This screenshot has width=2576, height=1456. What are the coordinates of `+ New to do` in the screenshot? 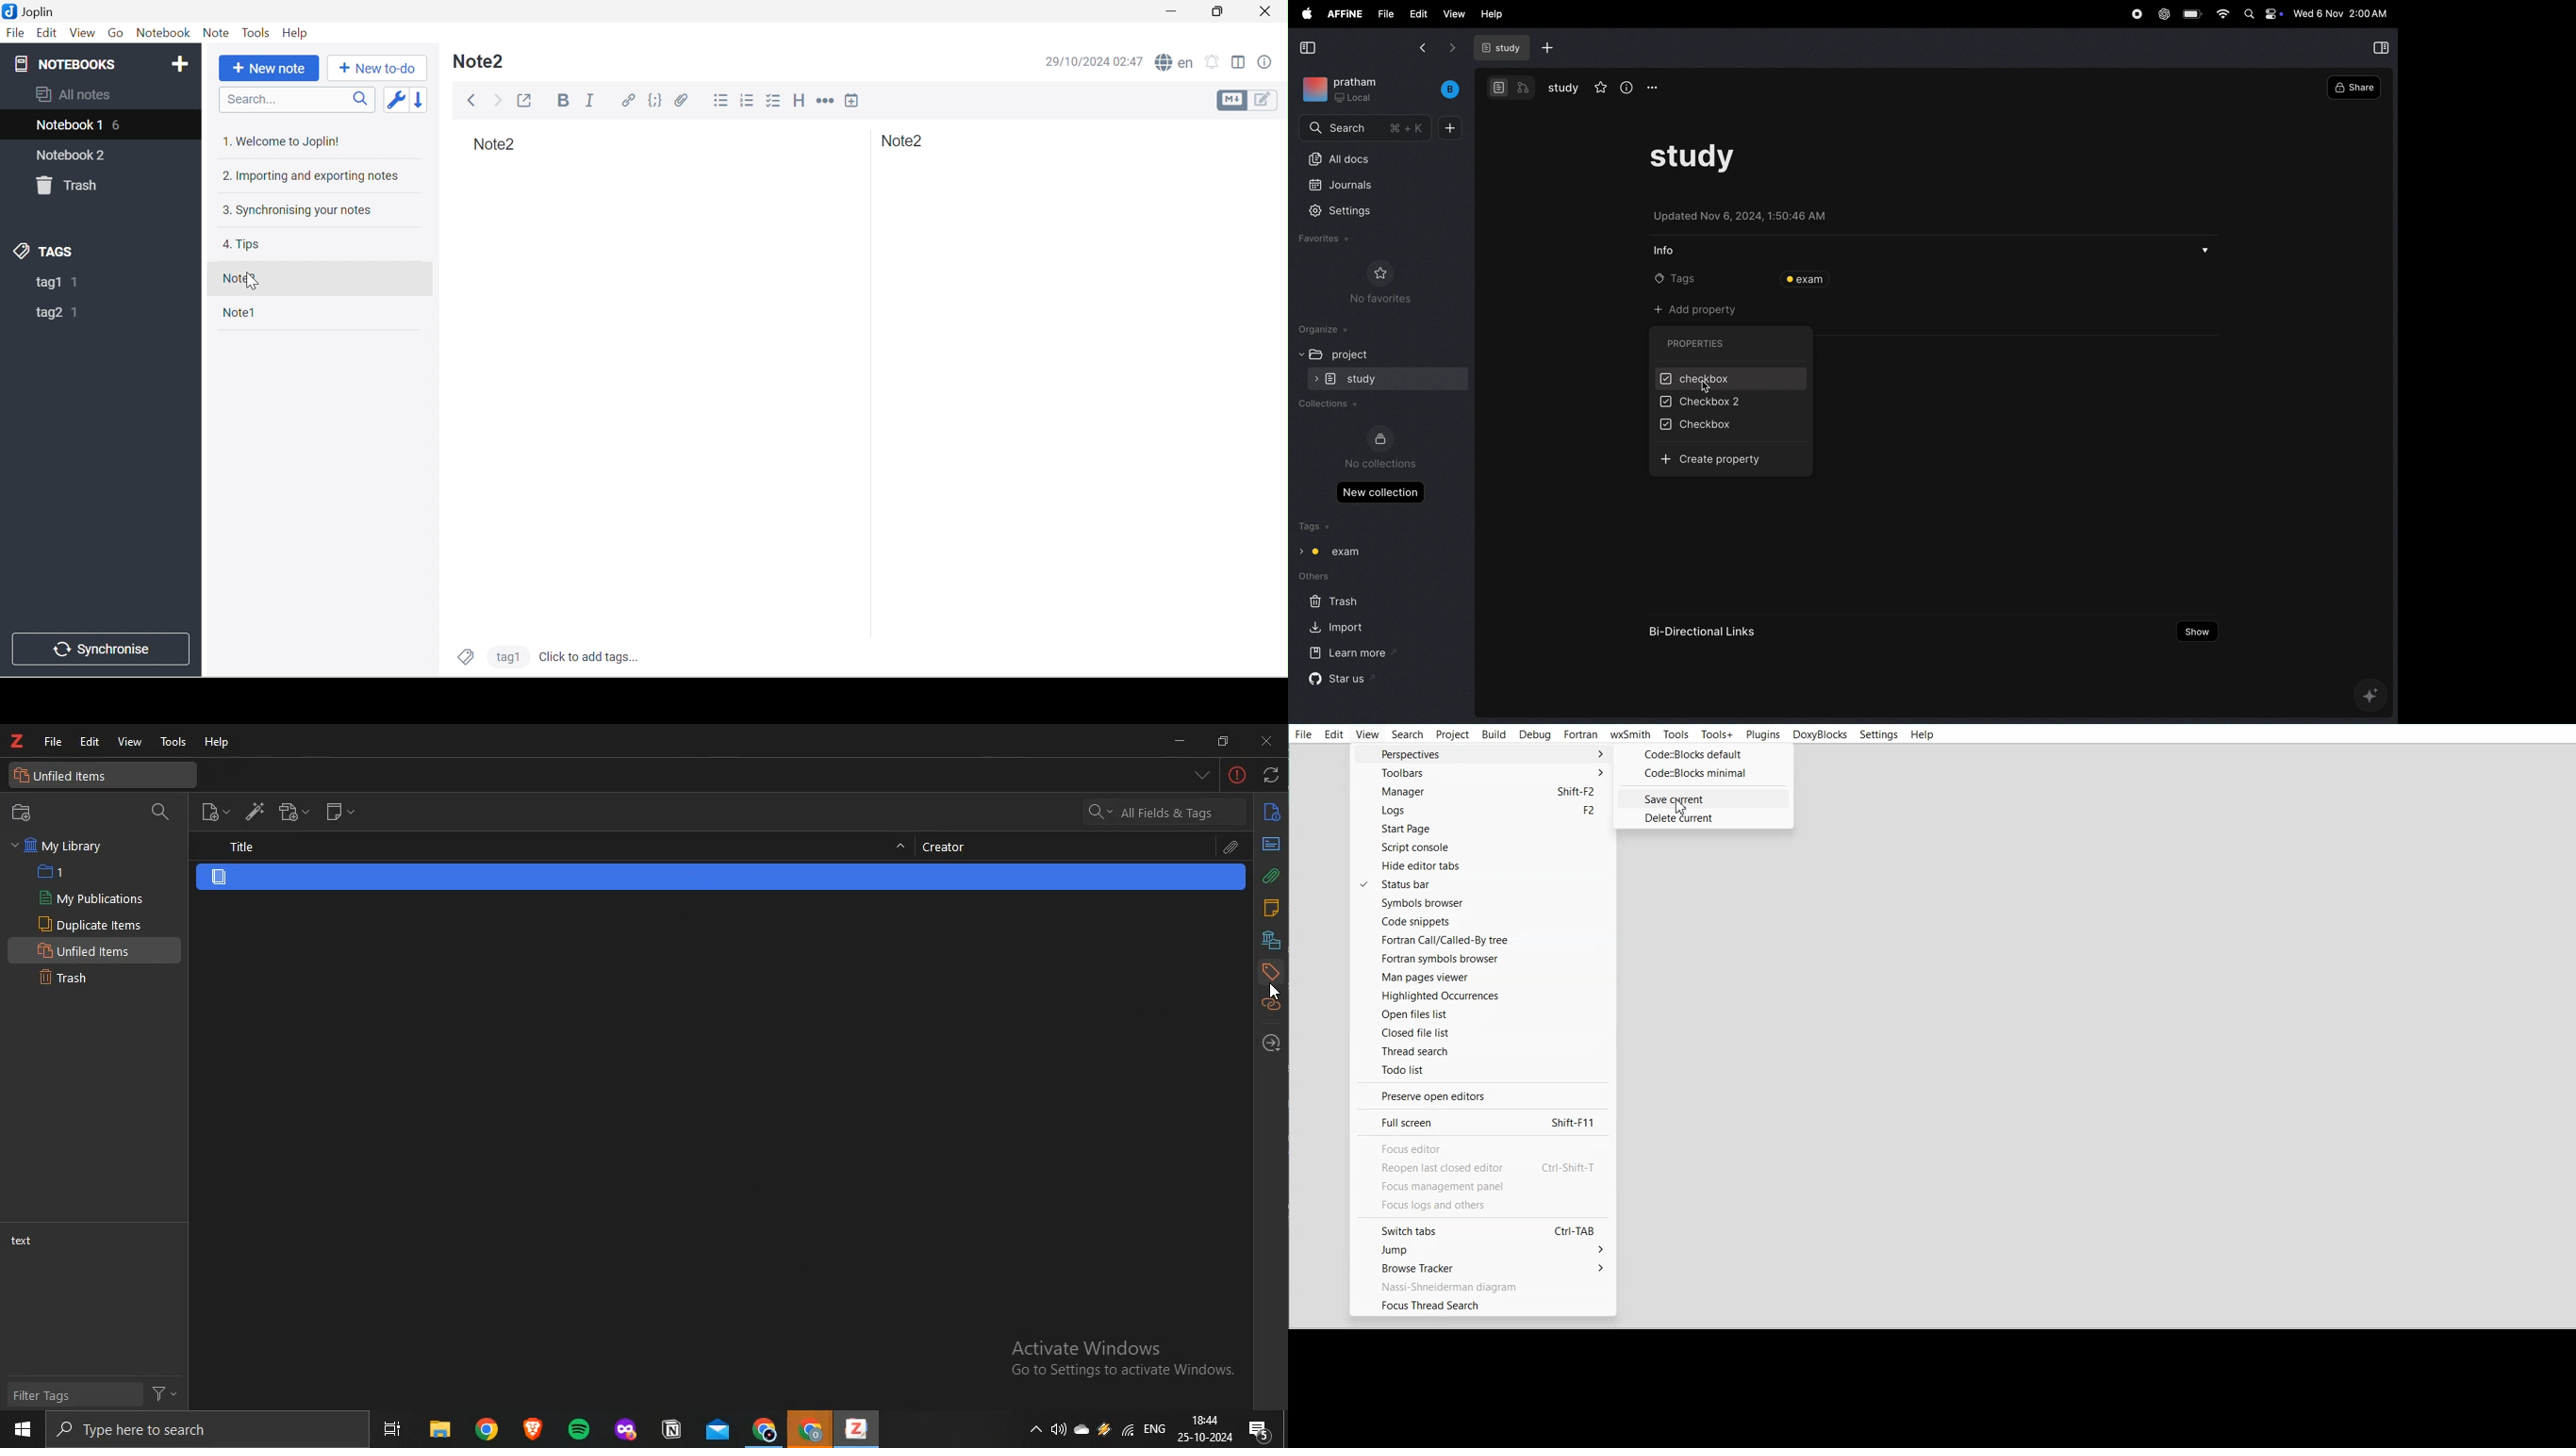 It's located at (377, 70).